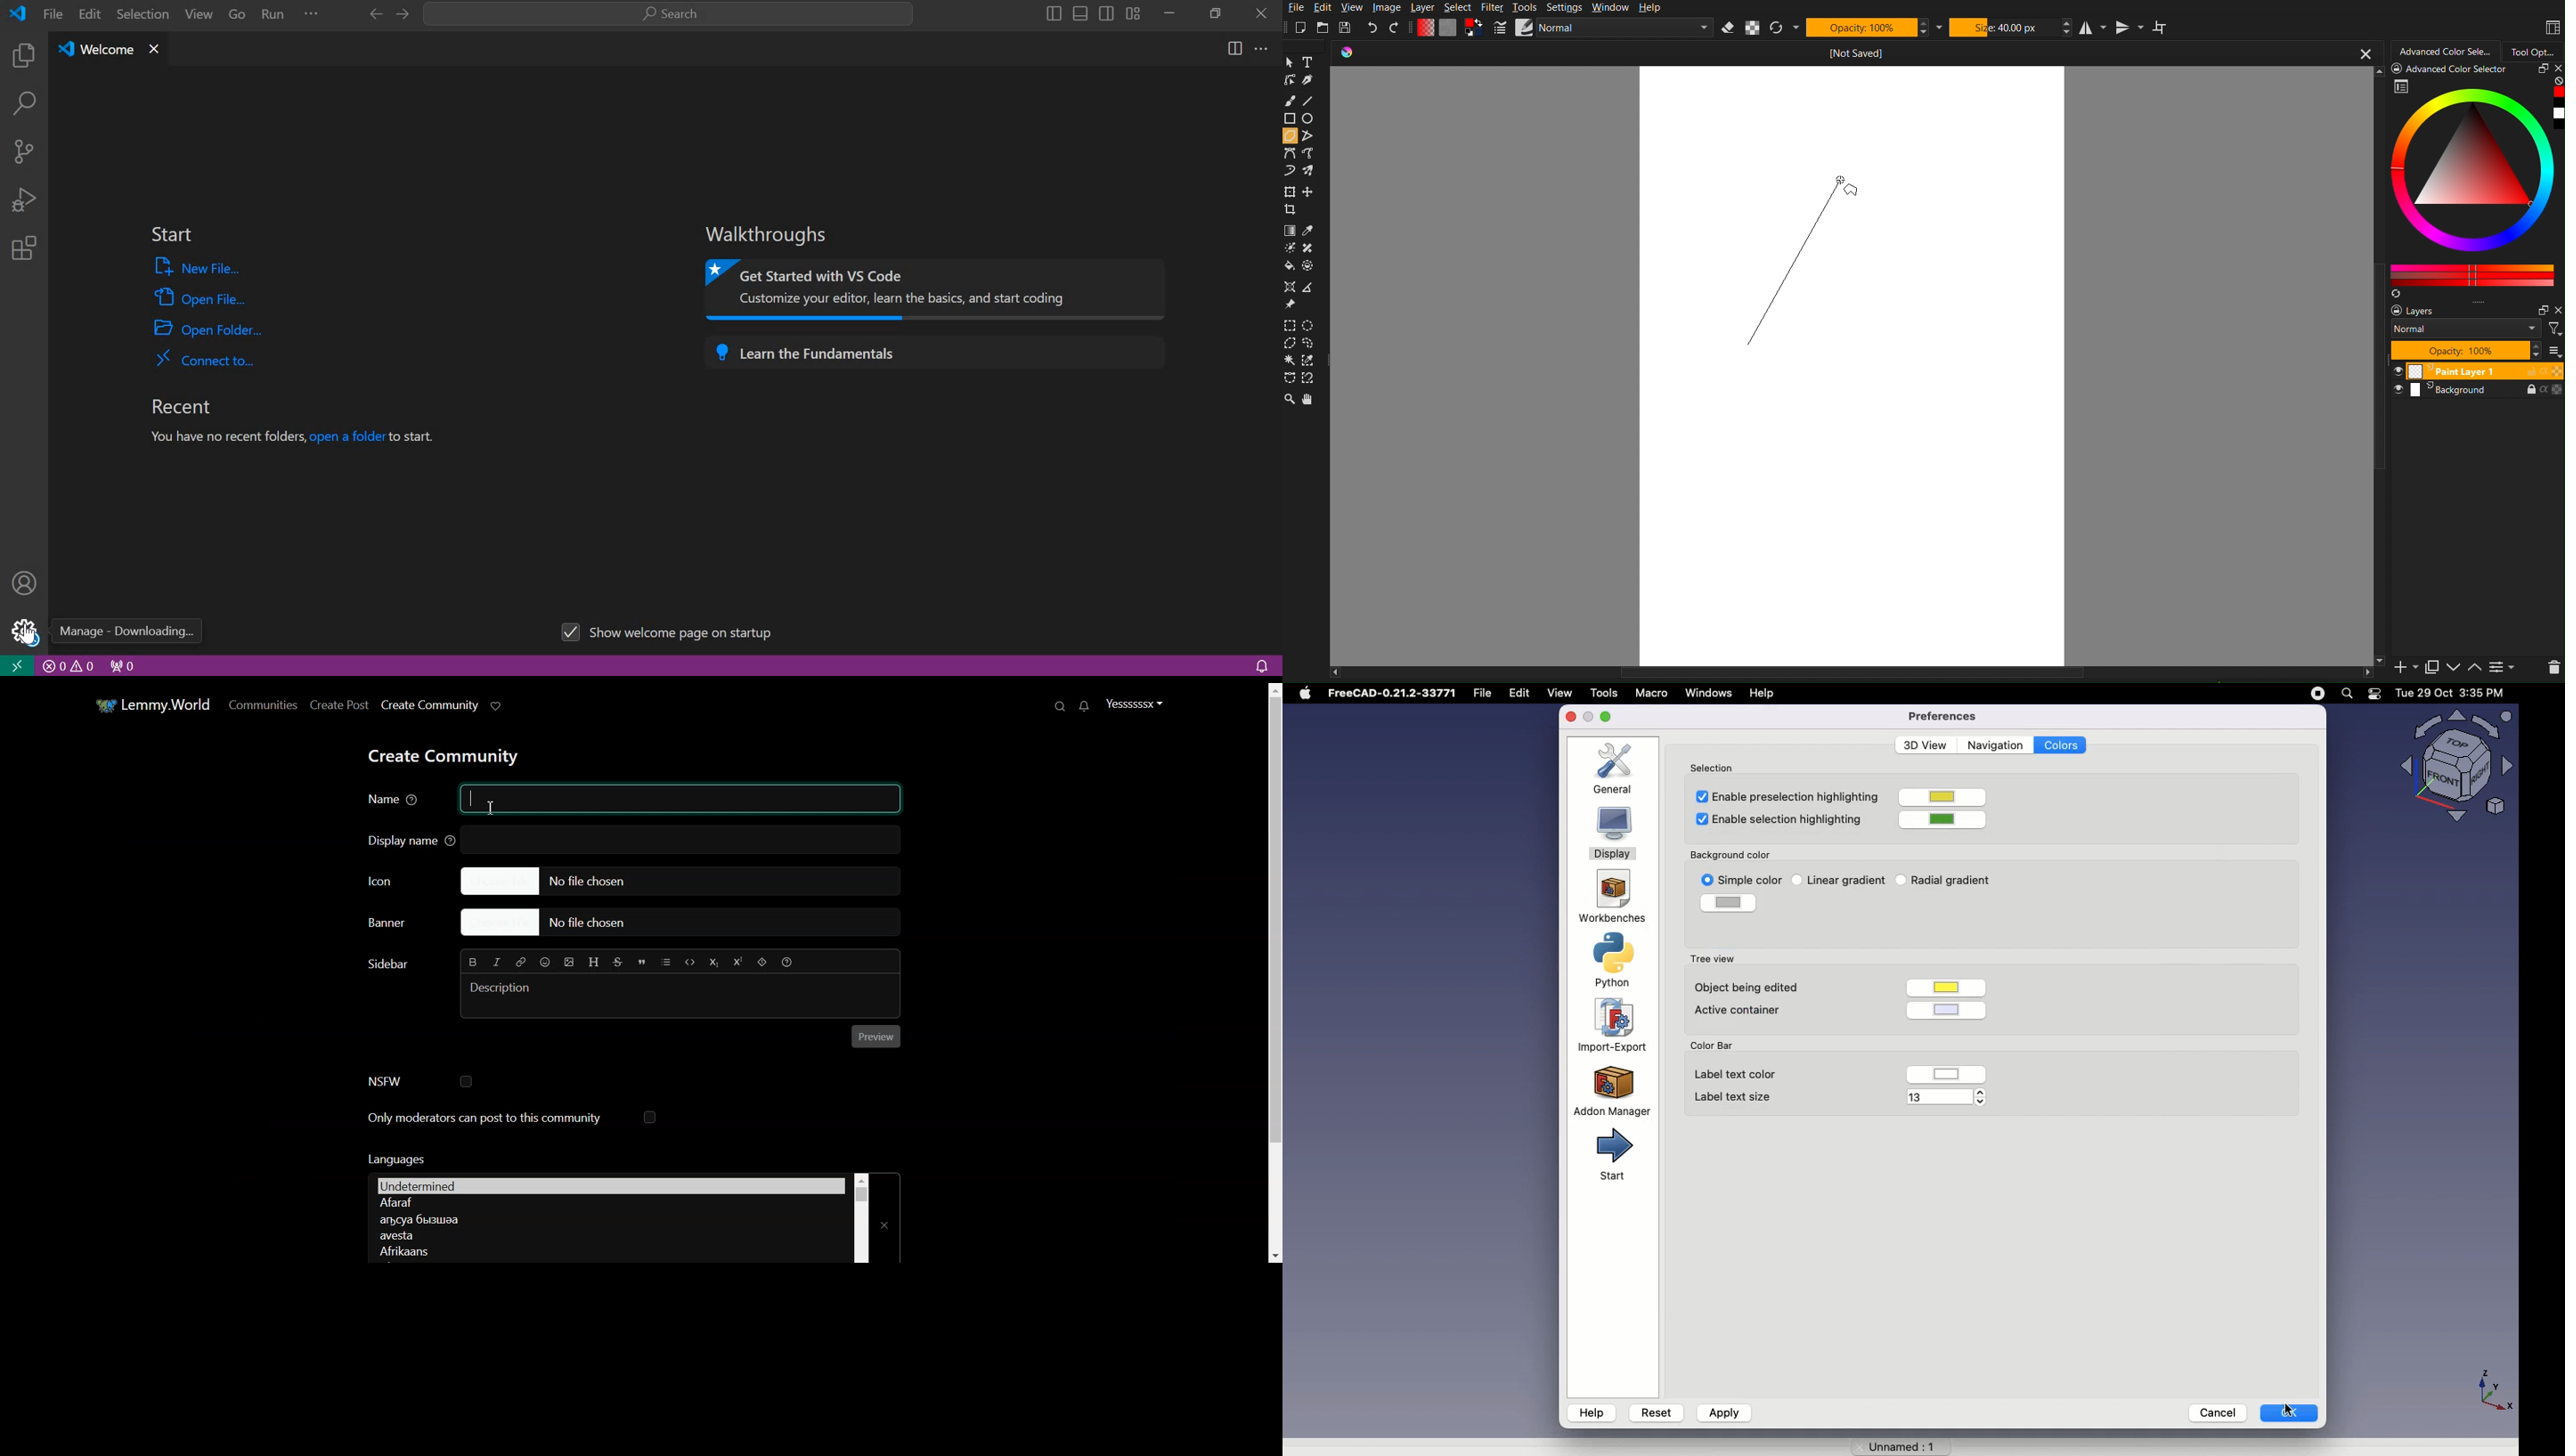  I want to click on multibrush tool, so click(1312, 172).